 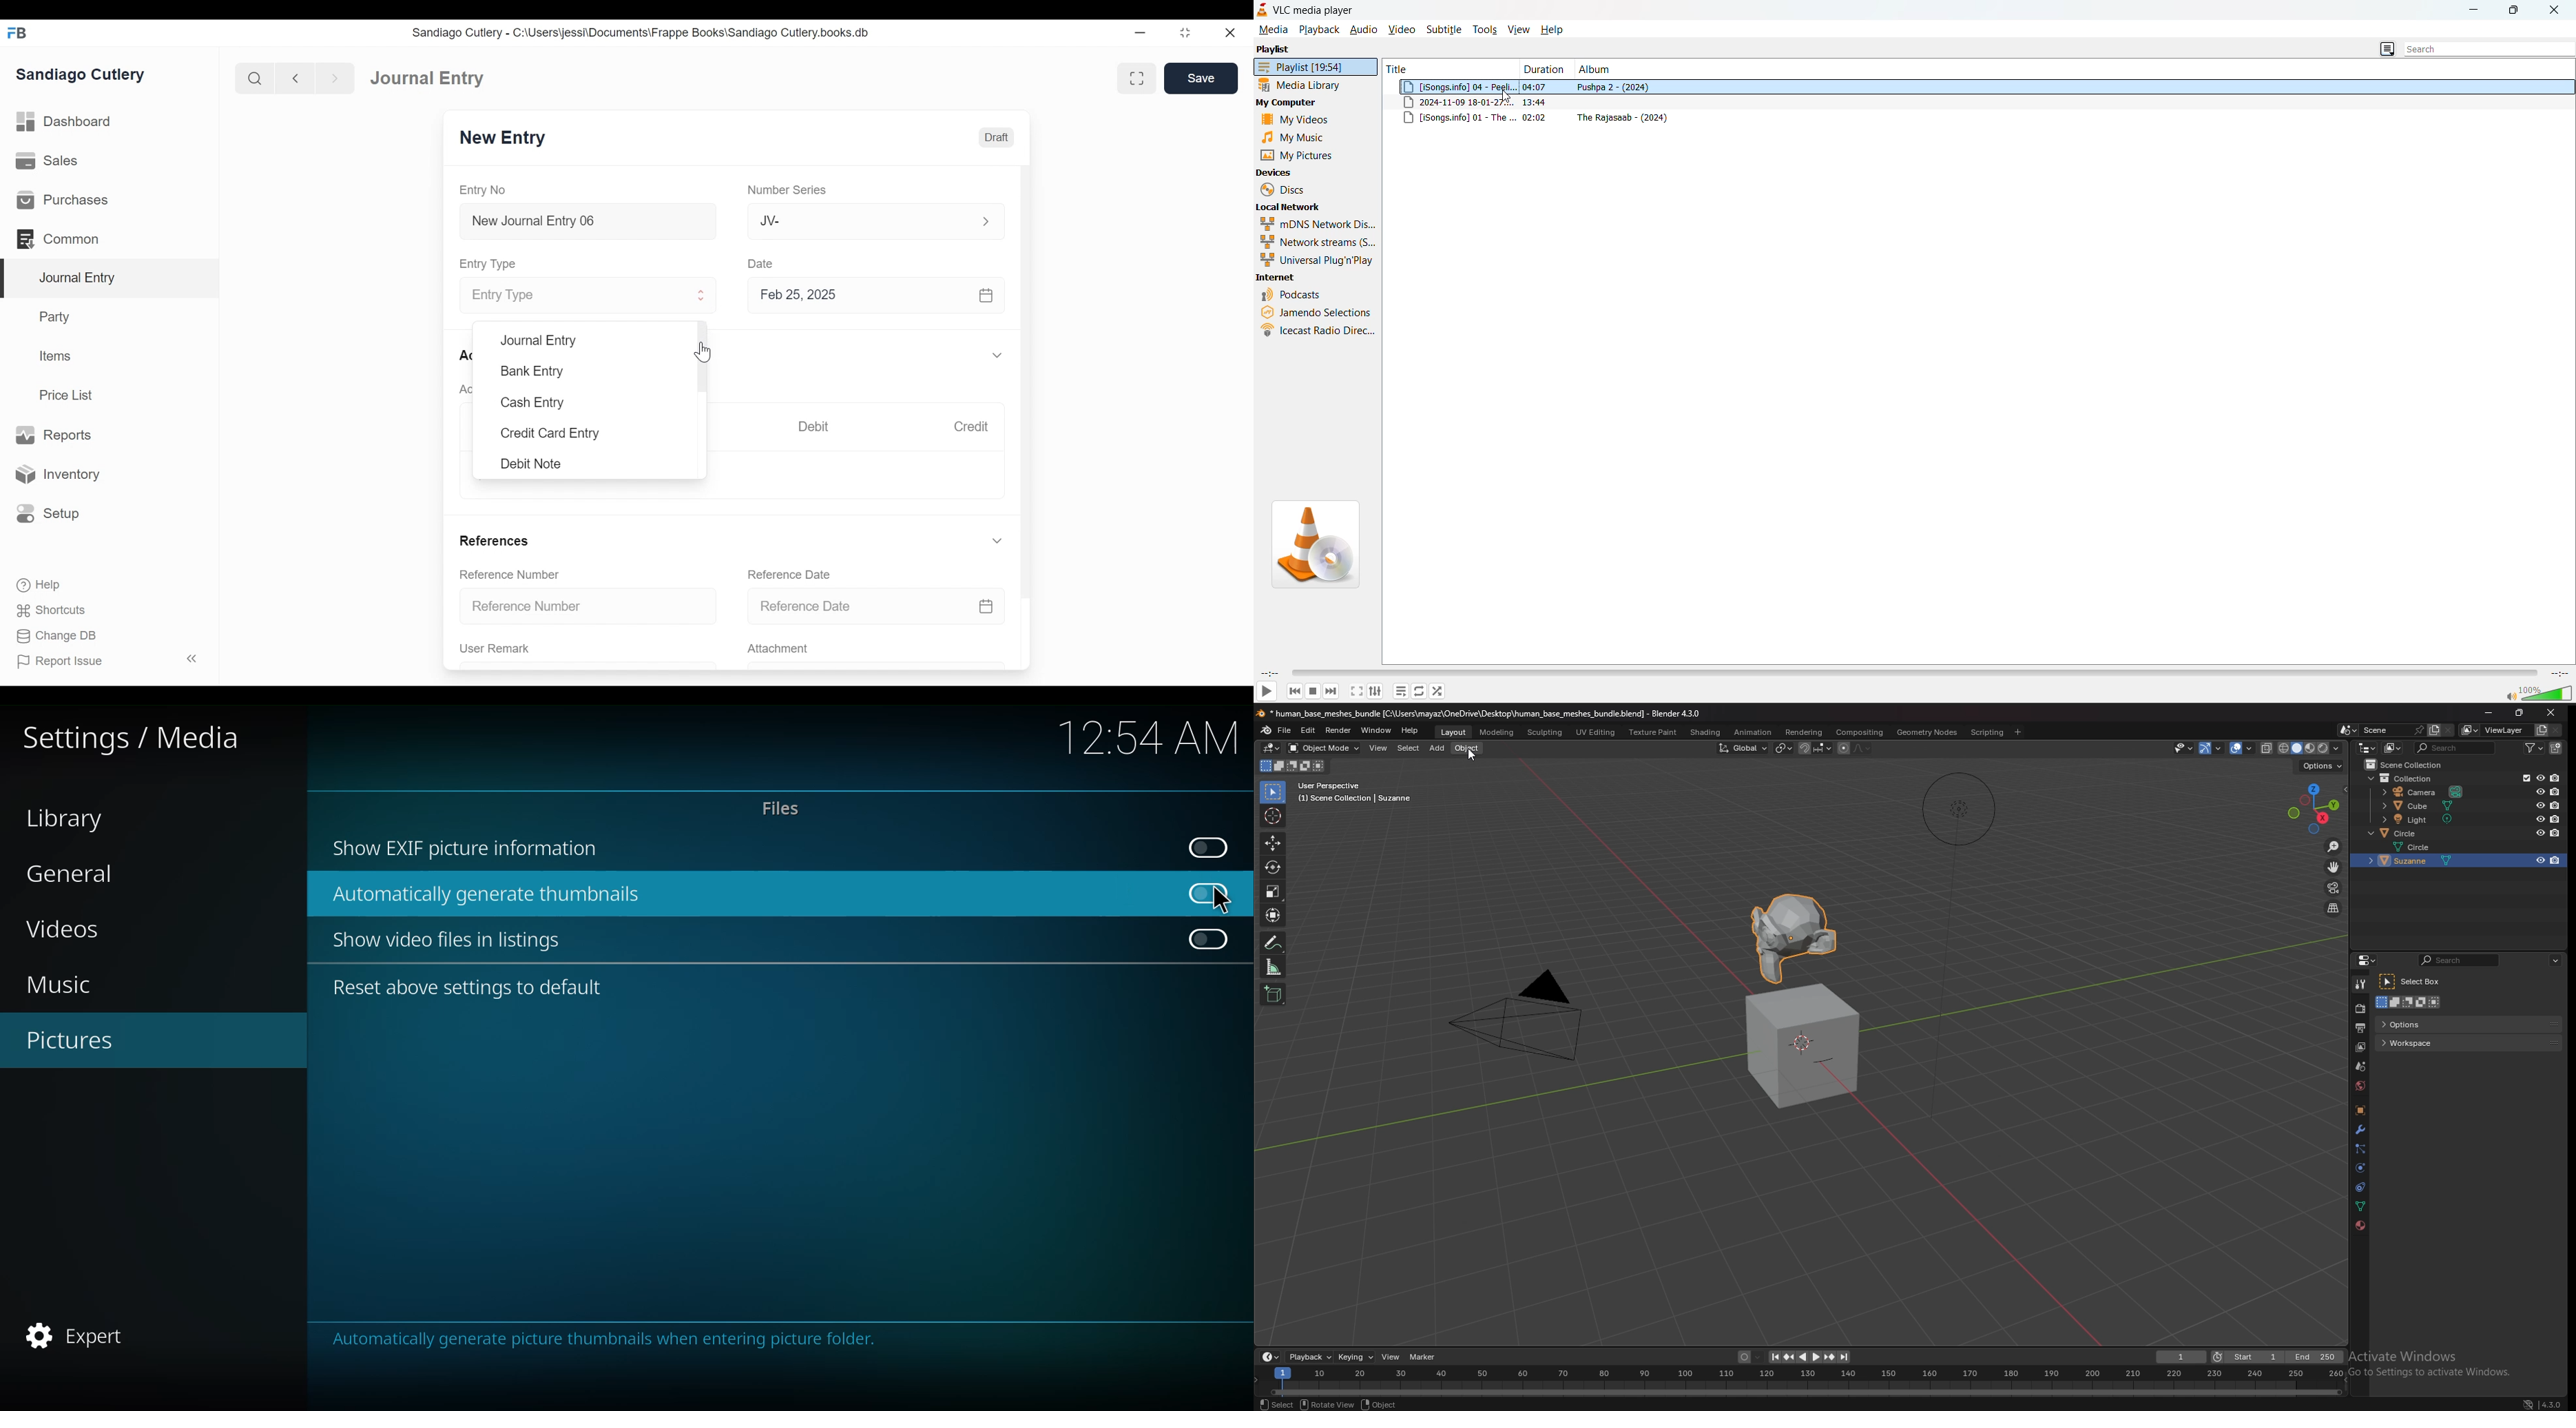 What do you see at coordinates (2555, 11) in the screenshot?
I see `close` at bounding box center [2555, 11].